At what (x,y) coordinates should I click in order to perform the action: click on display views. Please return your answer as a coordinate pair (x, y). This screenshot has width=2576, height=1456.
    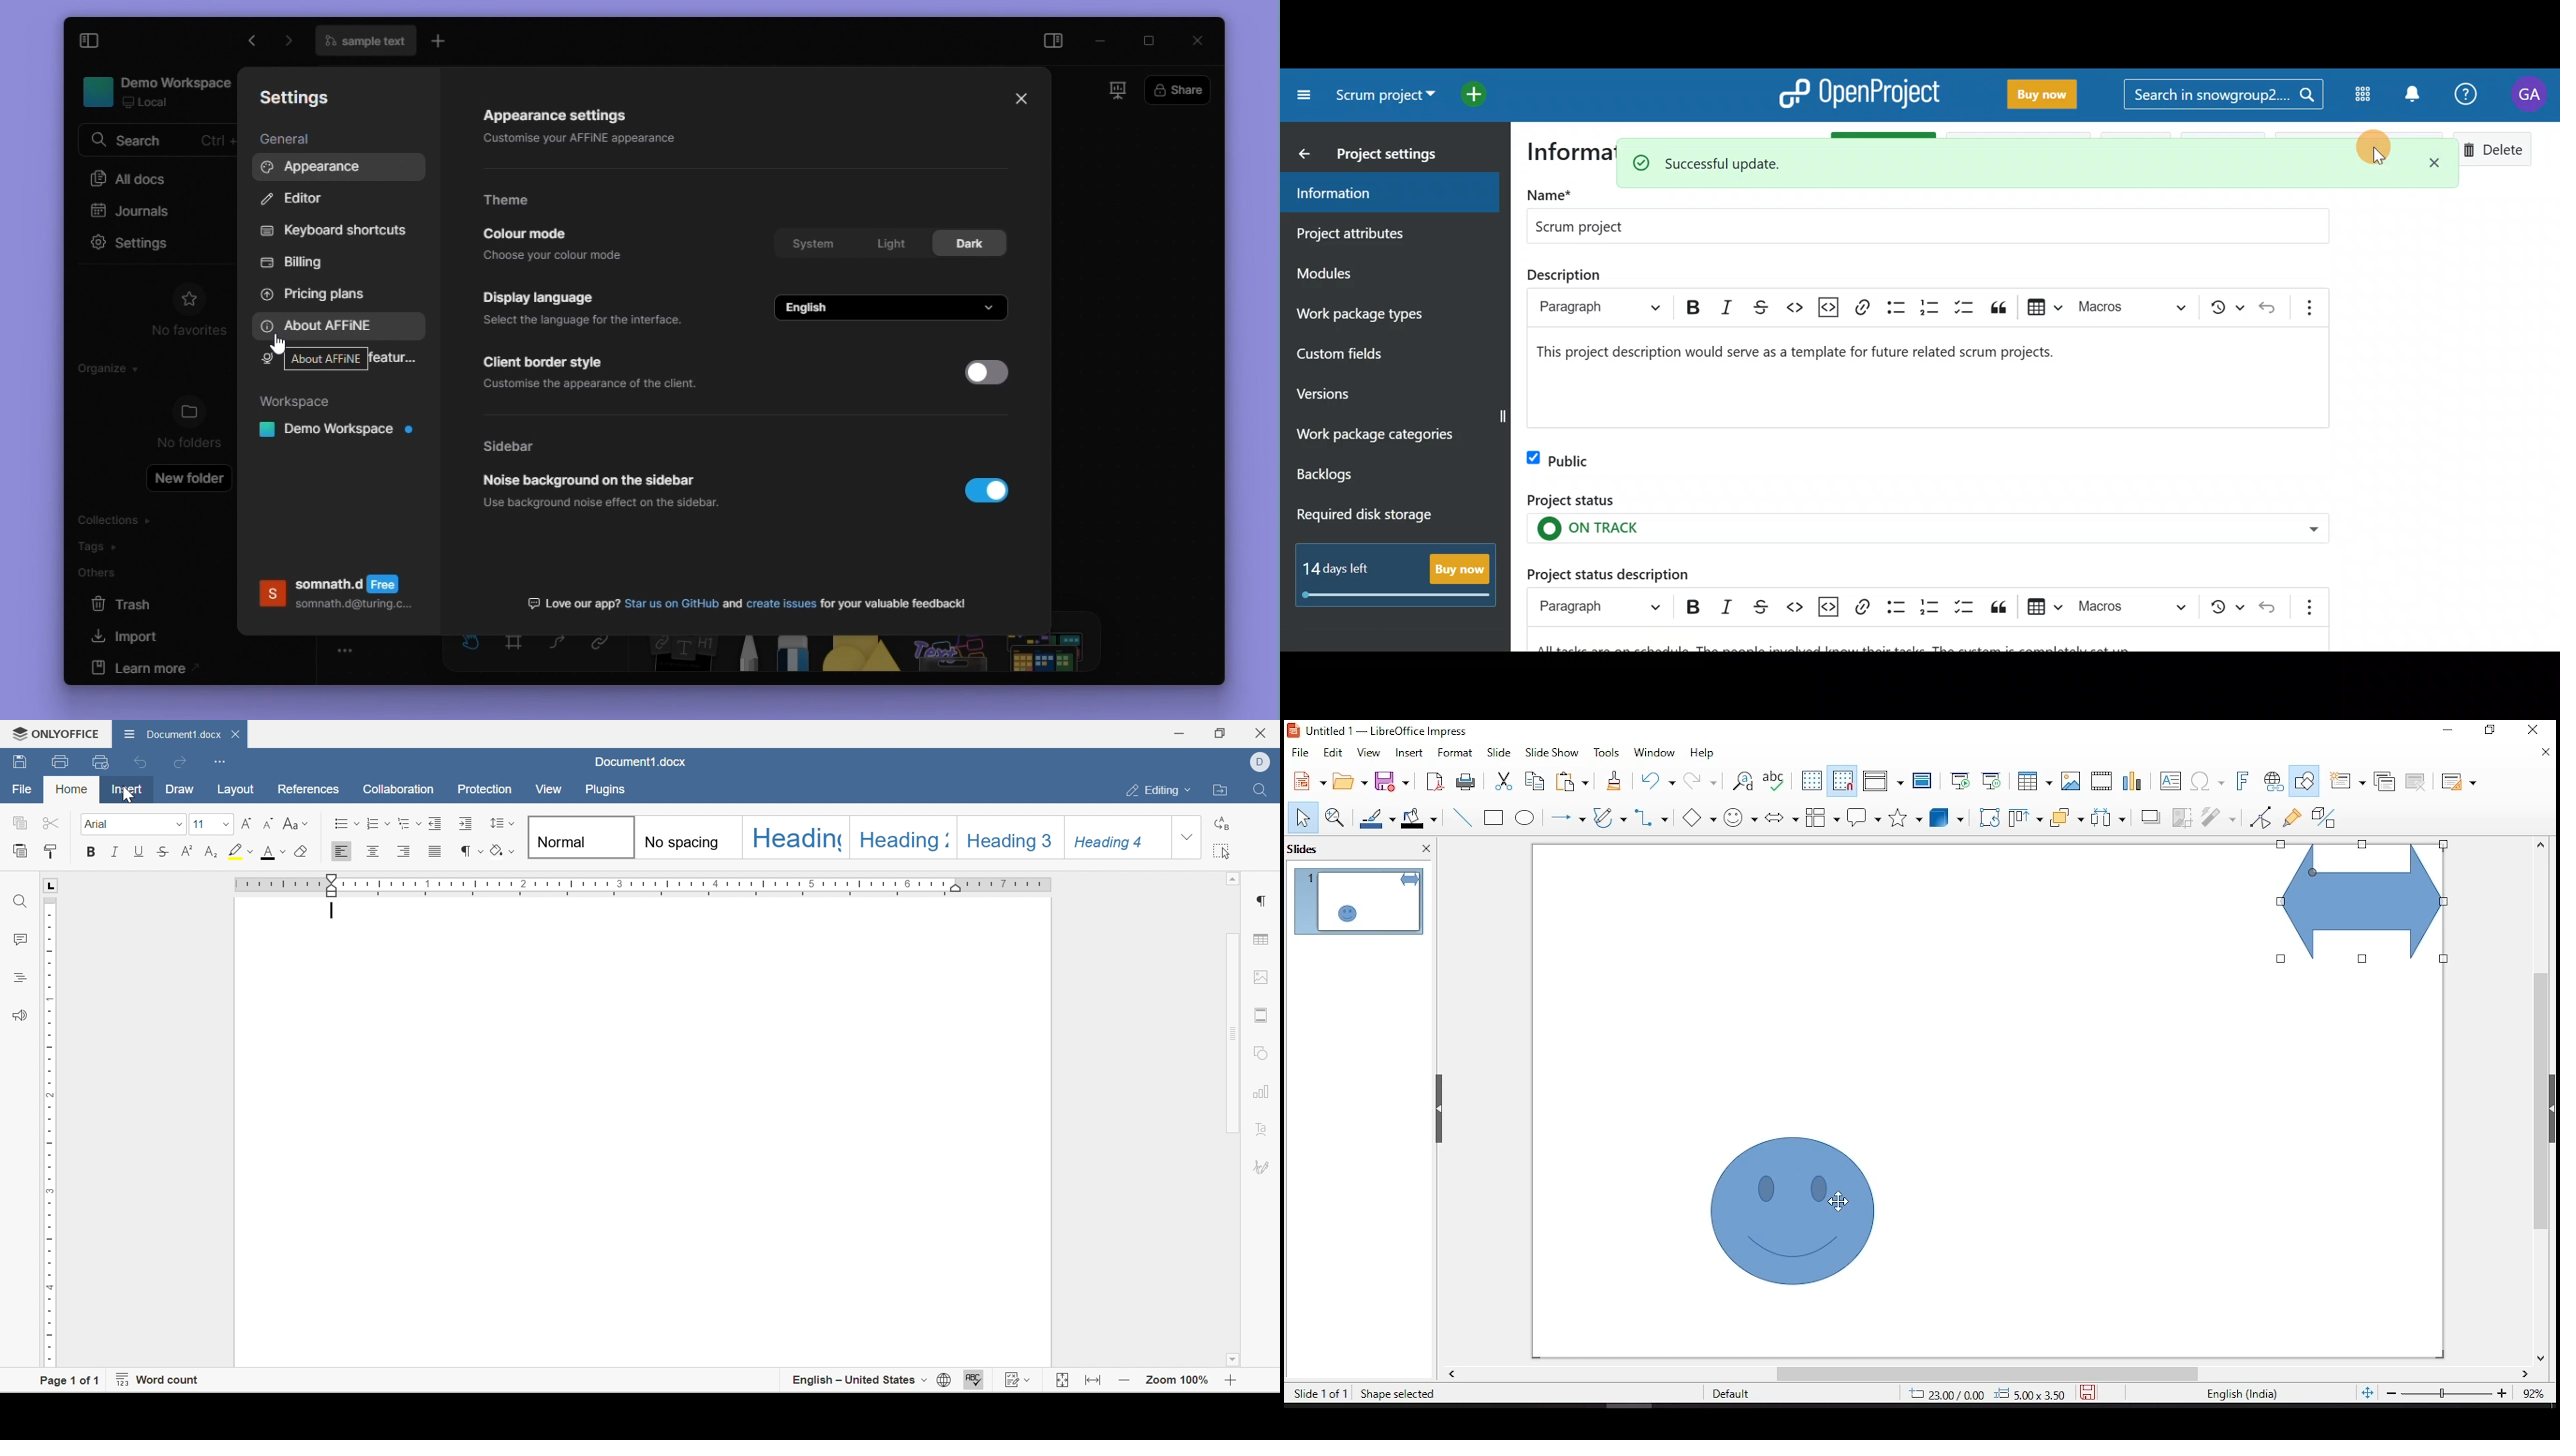
    Looking at the image, I should click on (1883, 782).